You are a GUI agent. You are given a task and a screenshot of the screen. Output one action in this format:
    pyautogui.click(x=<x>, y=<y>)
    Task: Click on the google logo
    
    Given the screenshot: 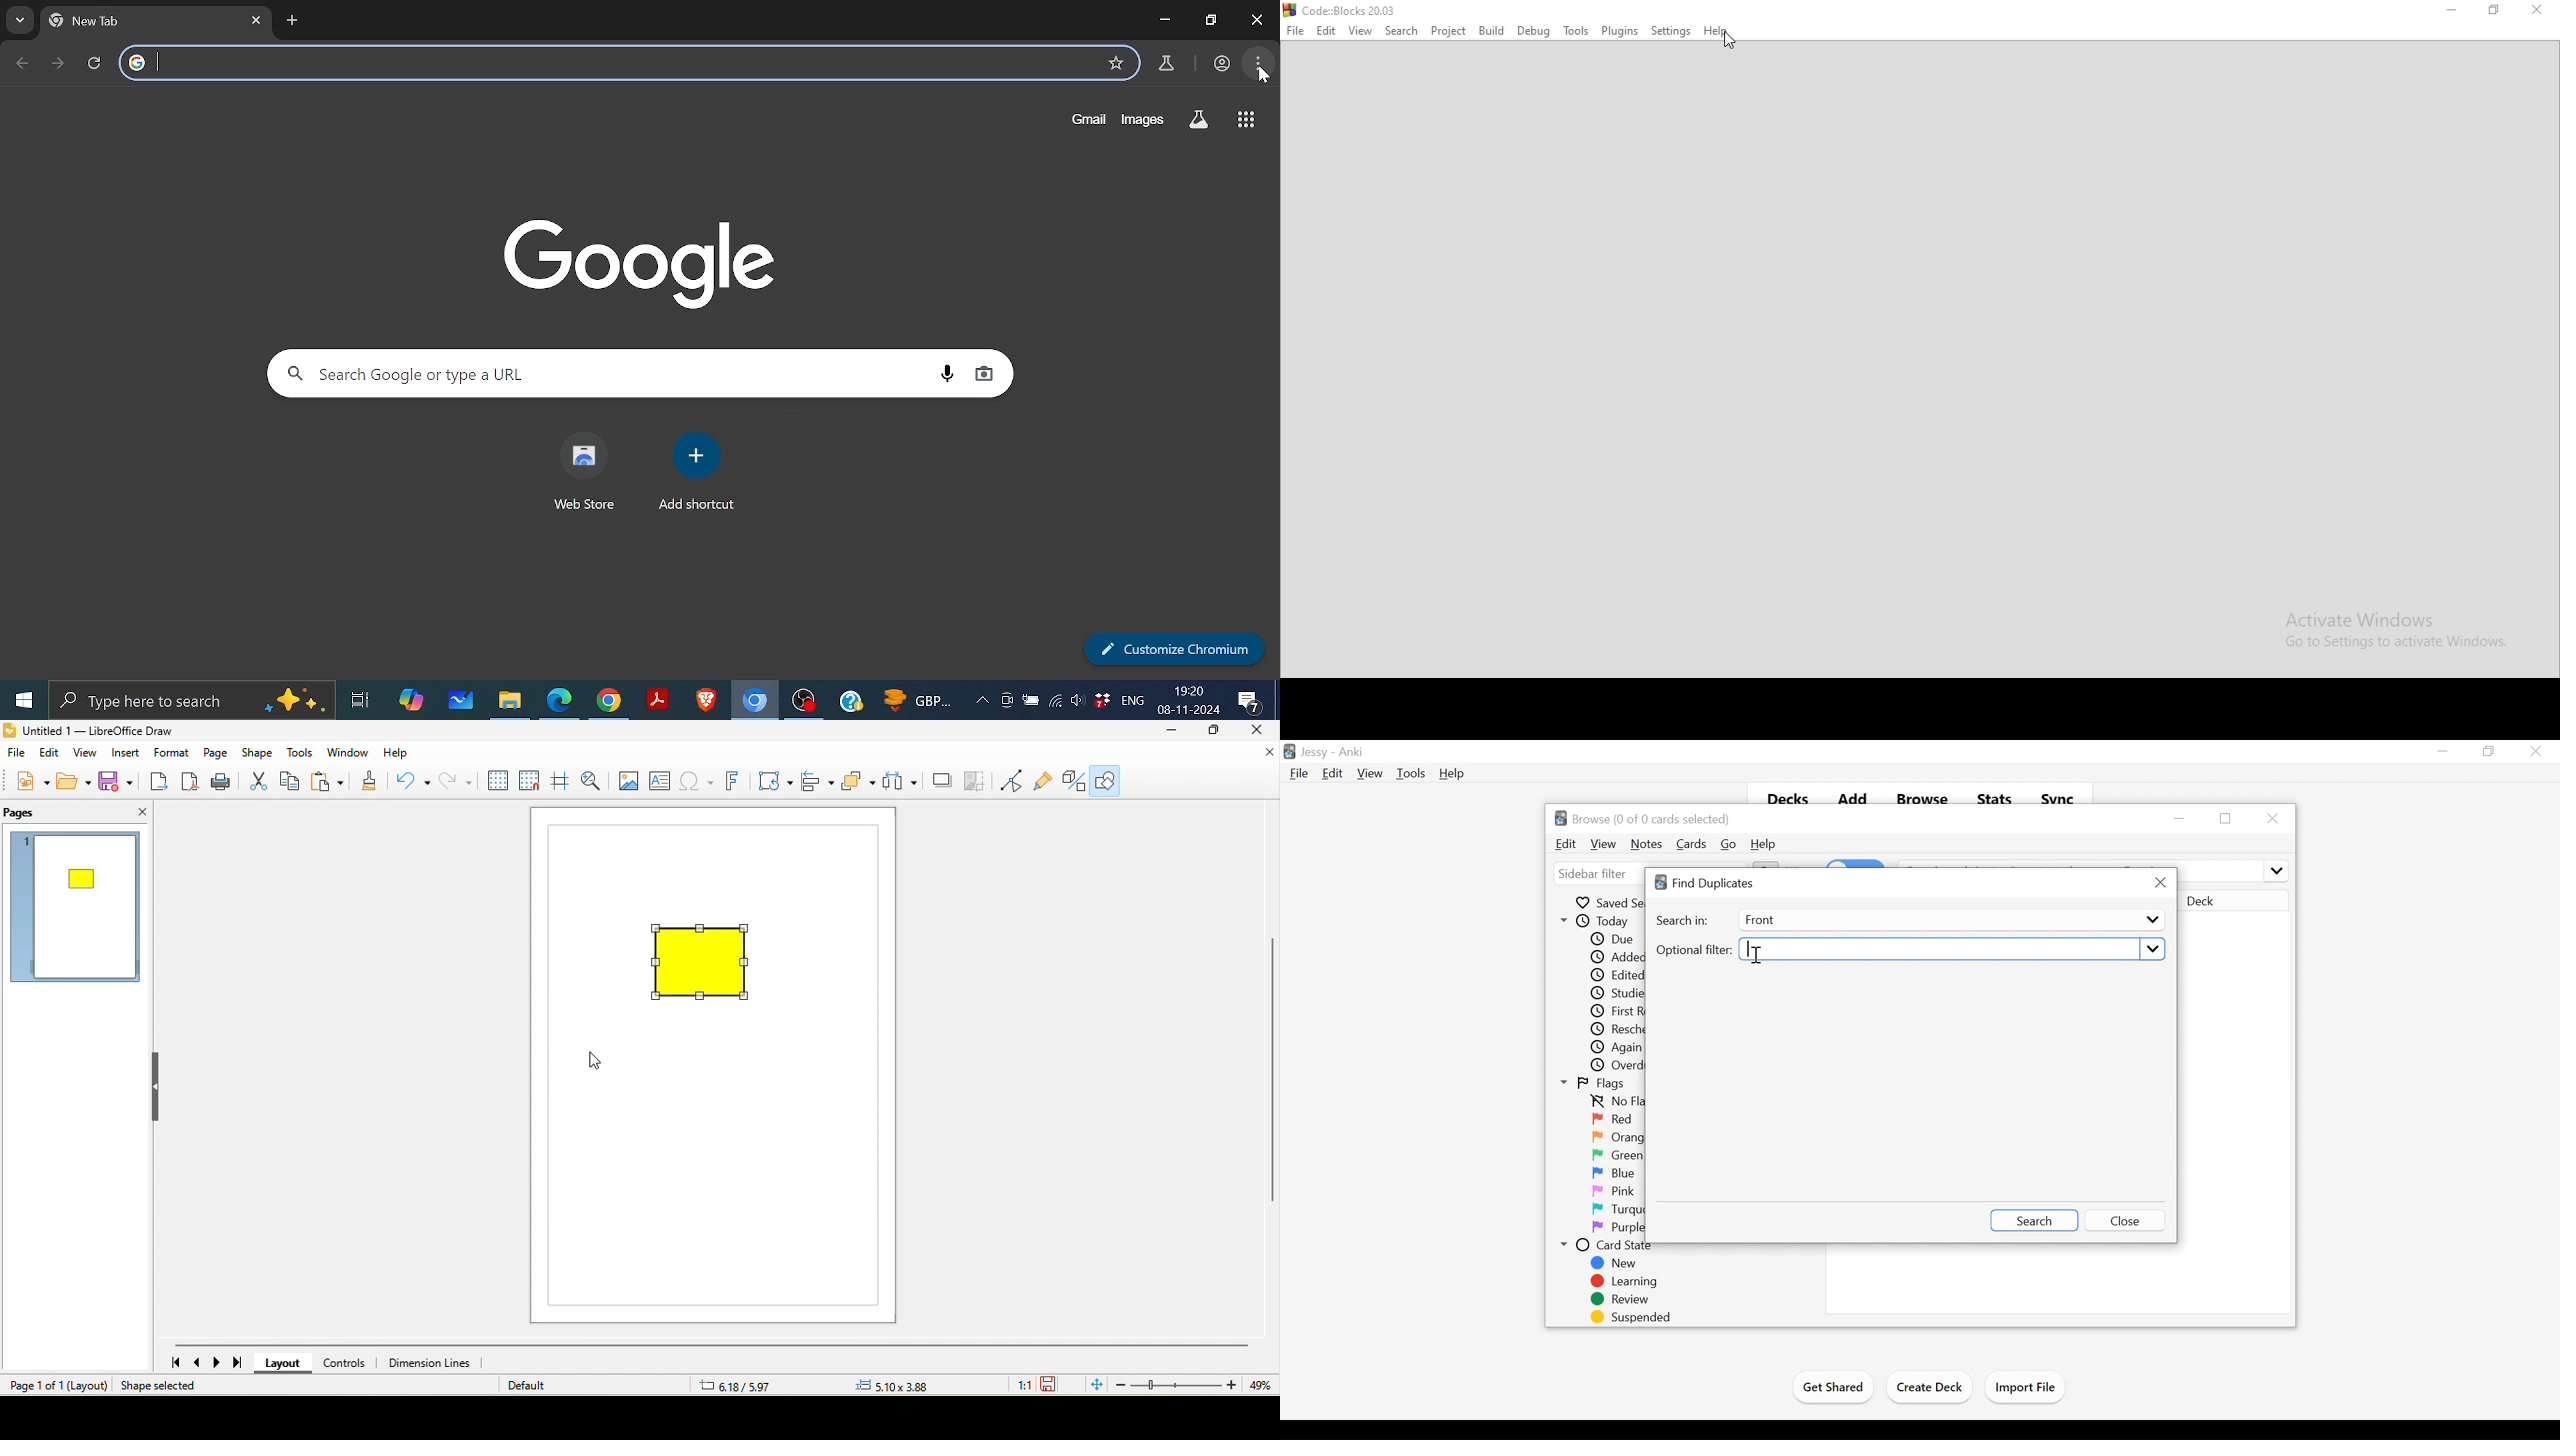 What is the action you would take?
    pyautogui.click(x=142, y=63)
    